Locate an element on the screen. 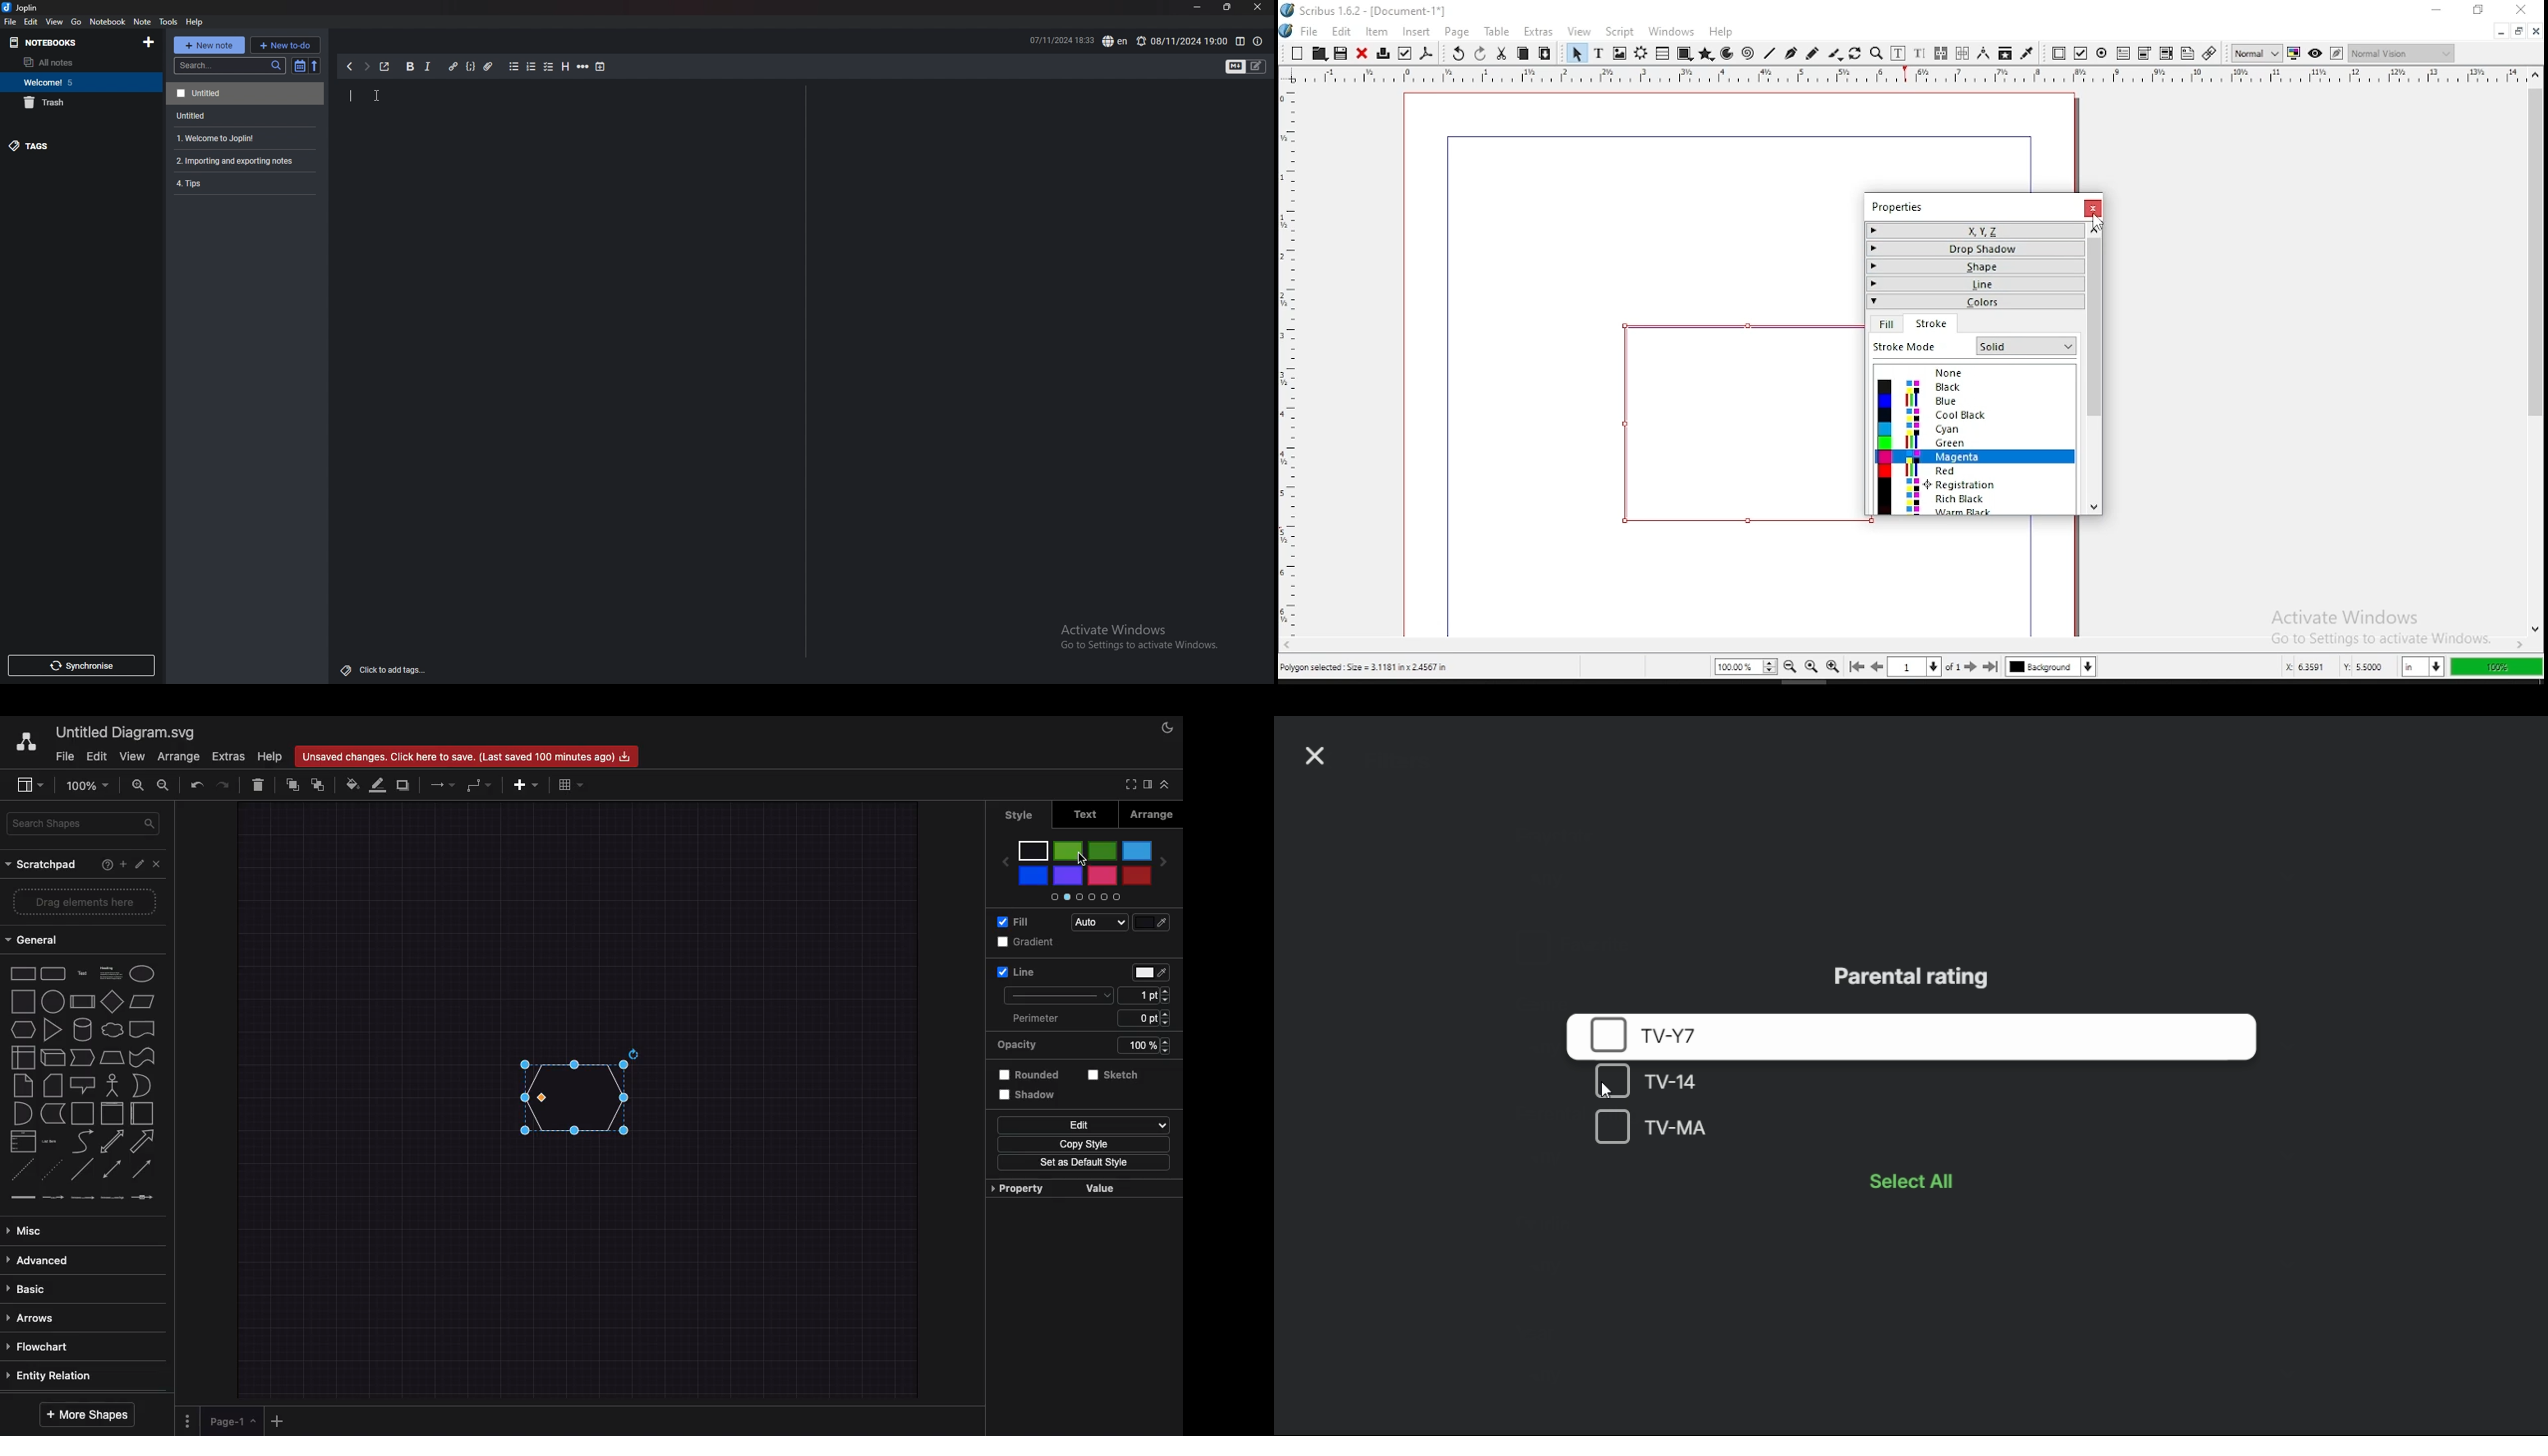 This screenshot has height=1456, width=2548. cyan is located at coordinates (1976, 429).